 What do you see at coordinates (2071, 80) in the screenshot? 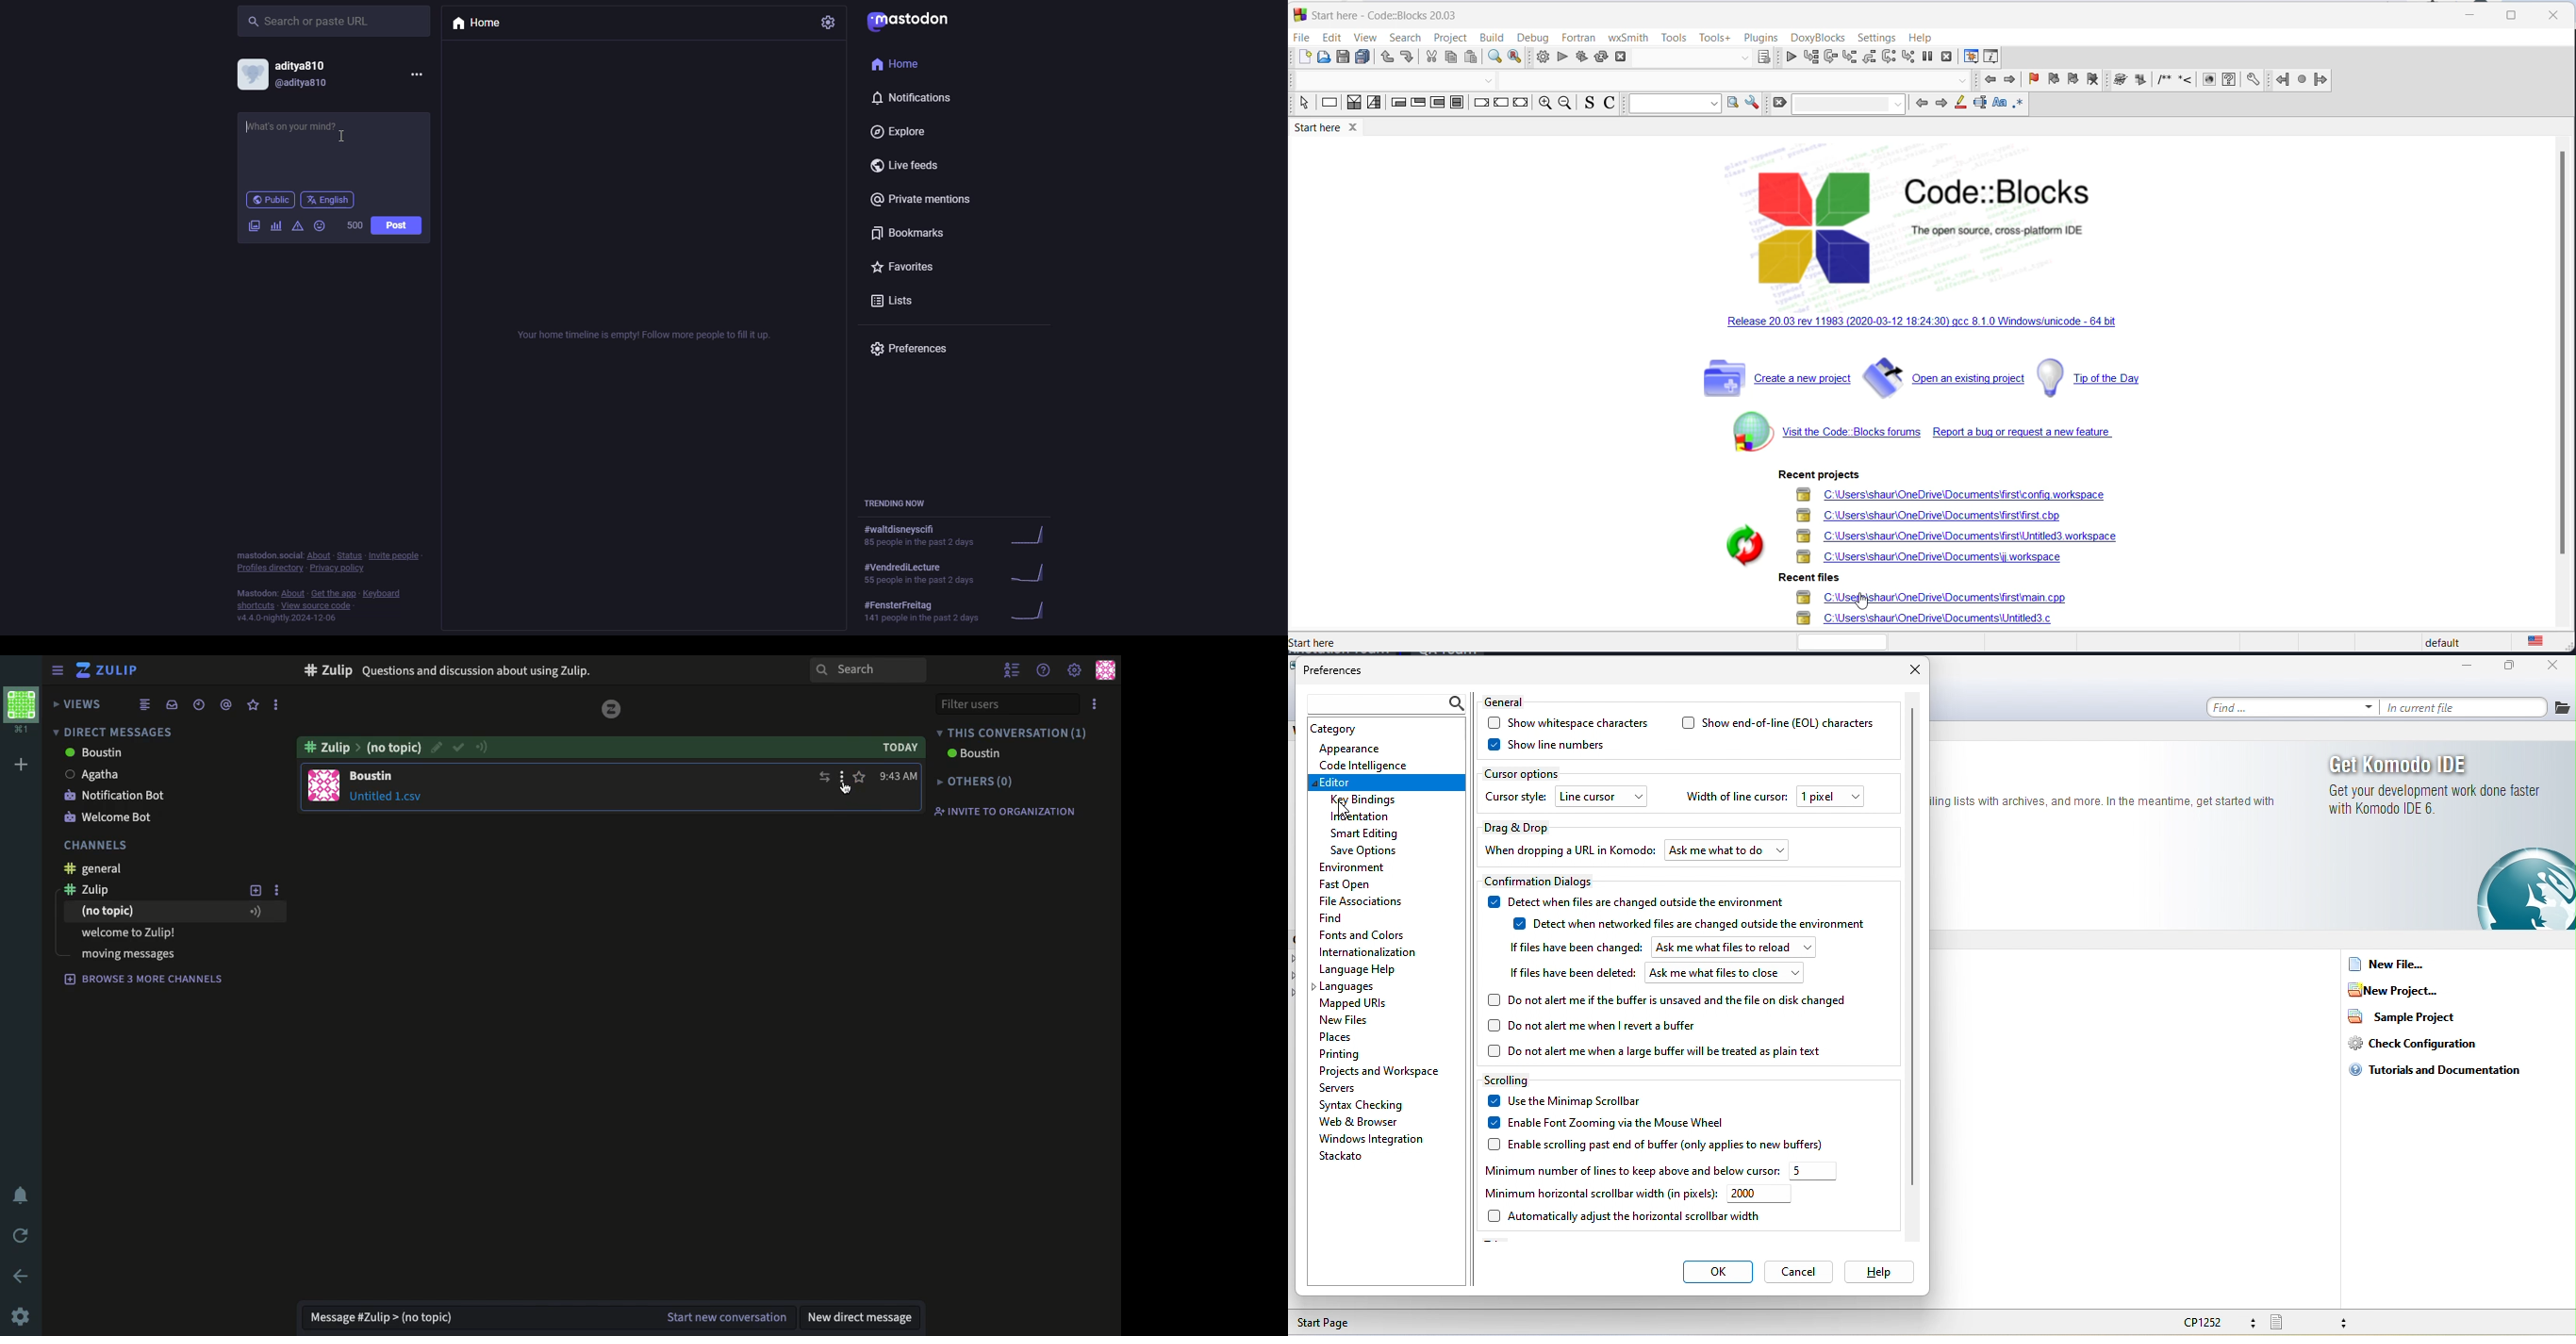
I see `next bookmark` at bounding box center [2071, 80].